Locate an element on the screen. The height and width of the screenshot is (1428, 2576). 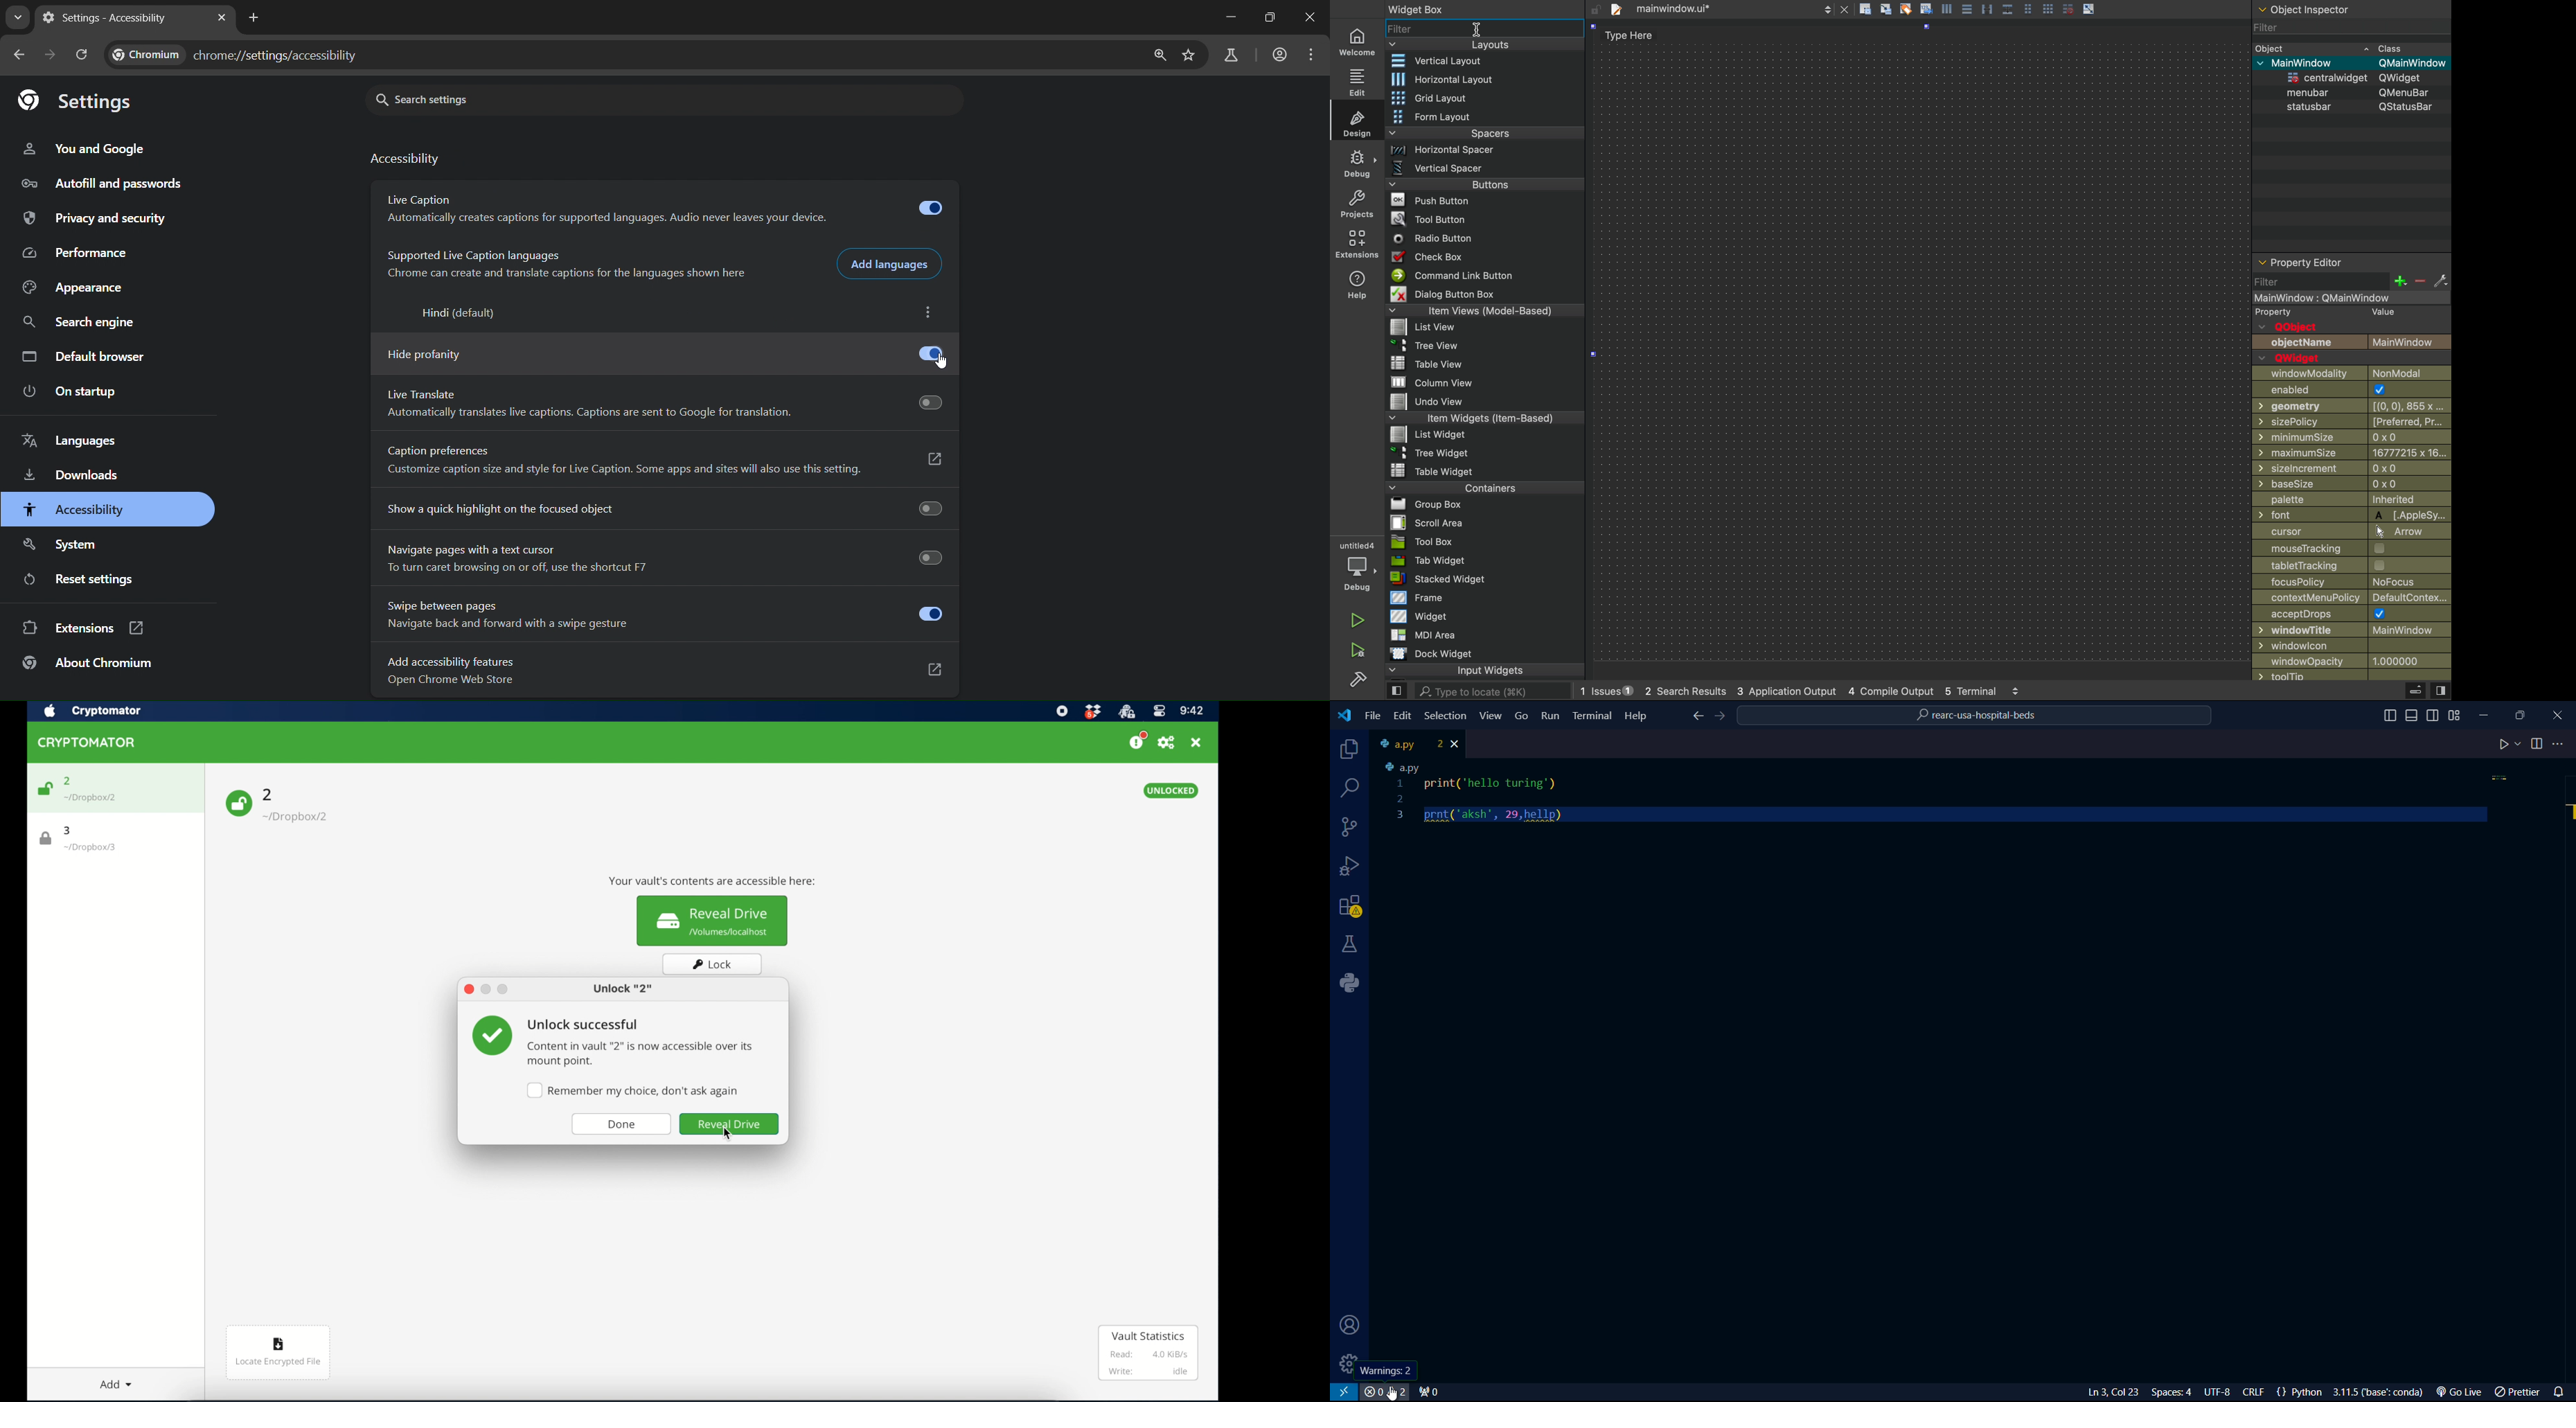
undo view is located at coordinates (1485, 401).